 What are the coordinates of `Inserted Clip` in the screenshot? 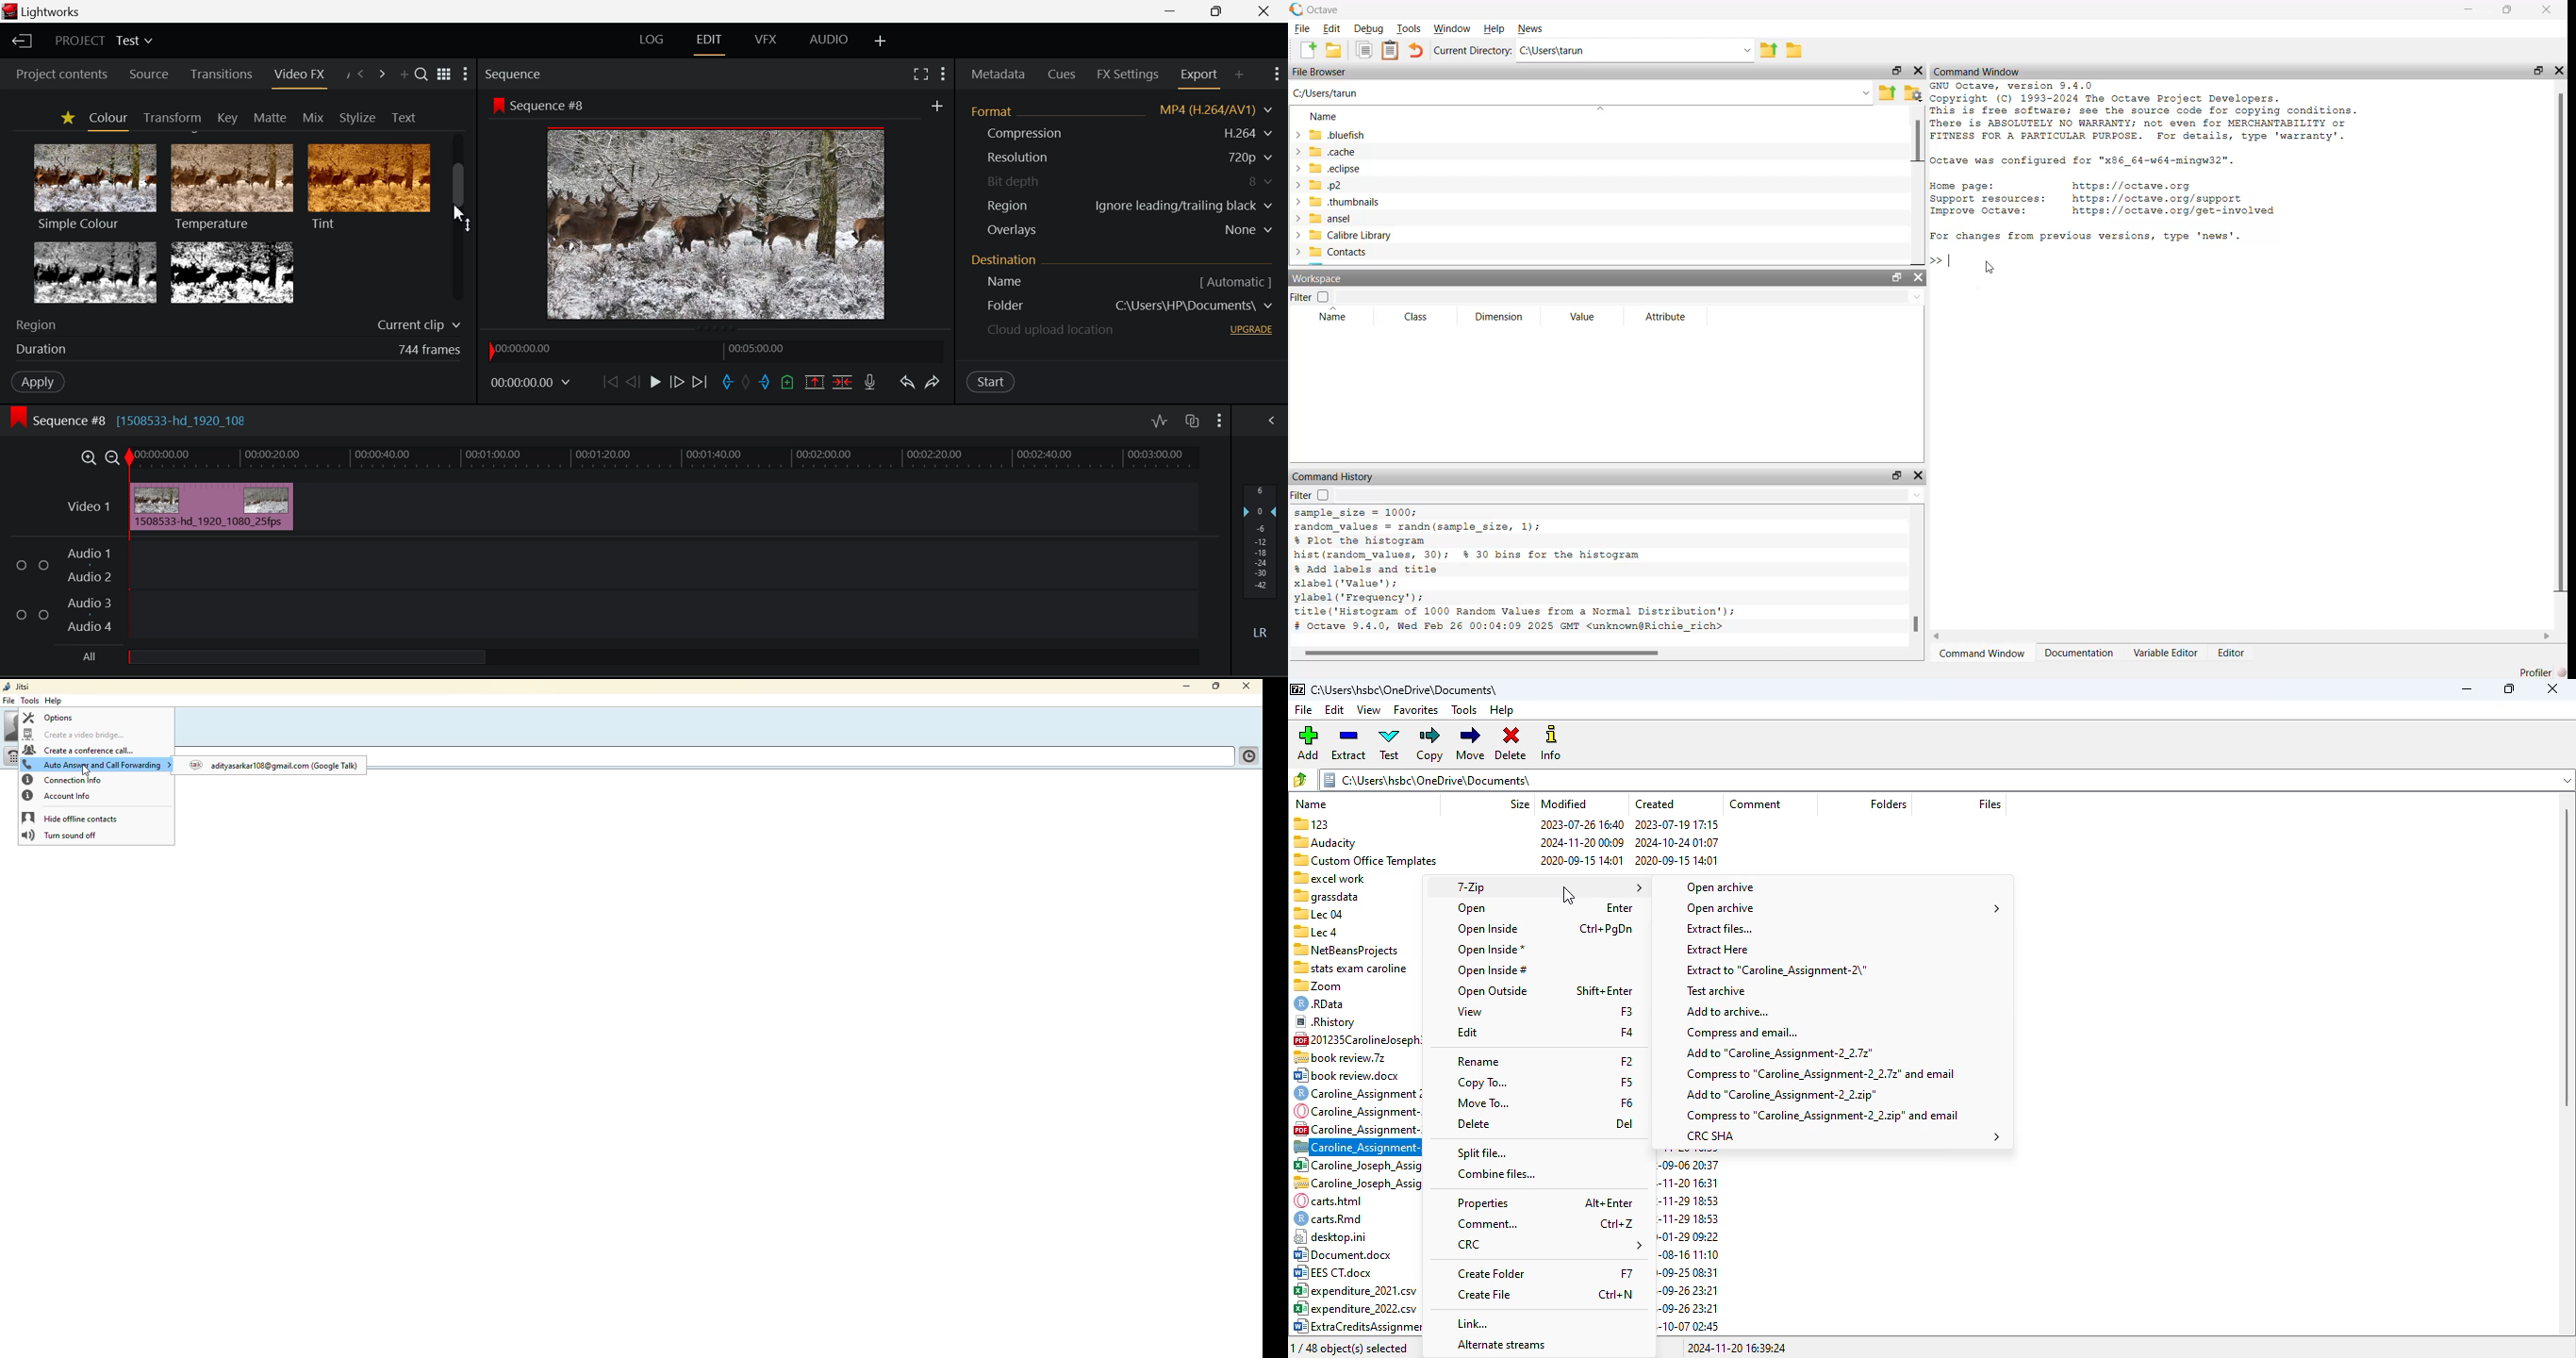 It's located at (212, 507).